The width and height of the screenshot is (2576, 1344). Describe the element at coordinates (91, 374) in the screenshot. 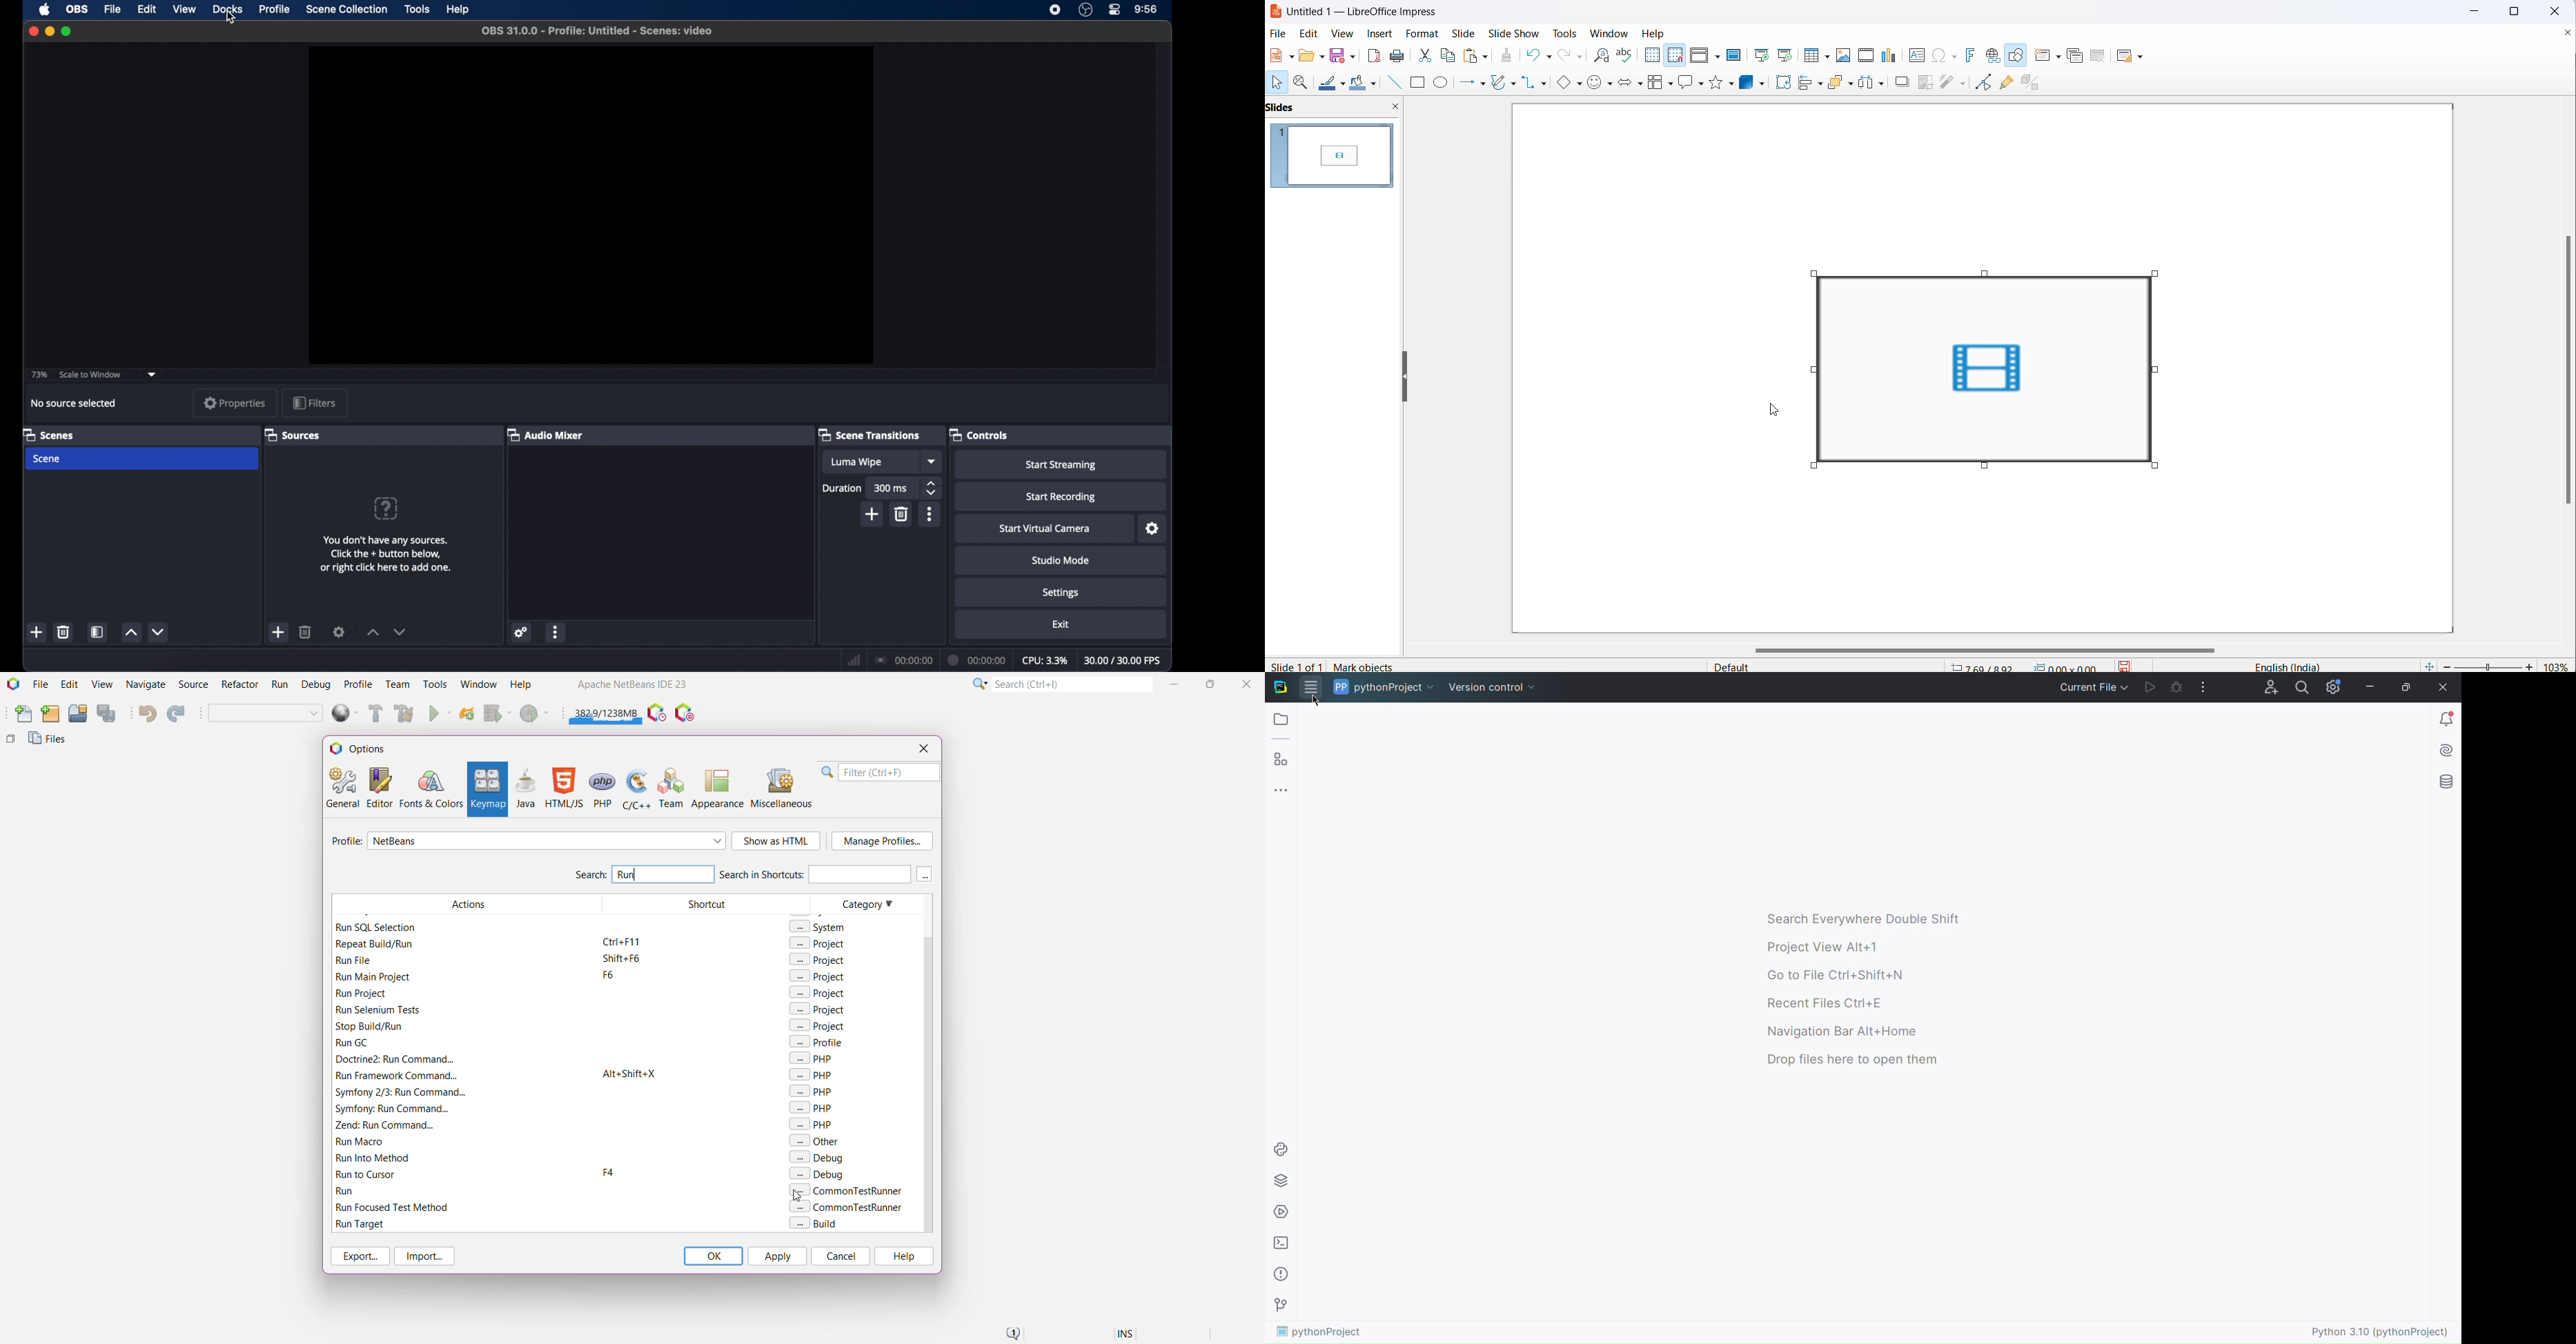

I see `scale to window` at that location.